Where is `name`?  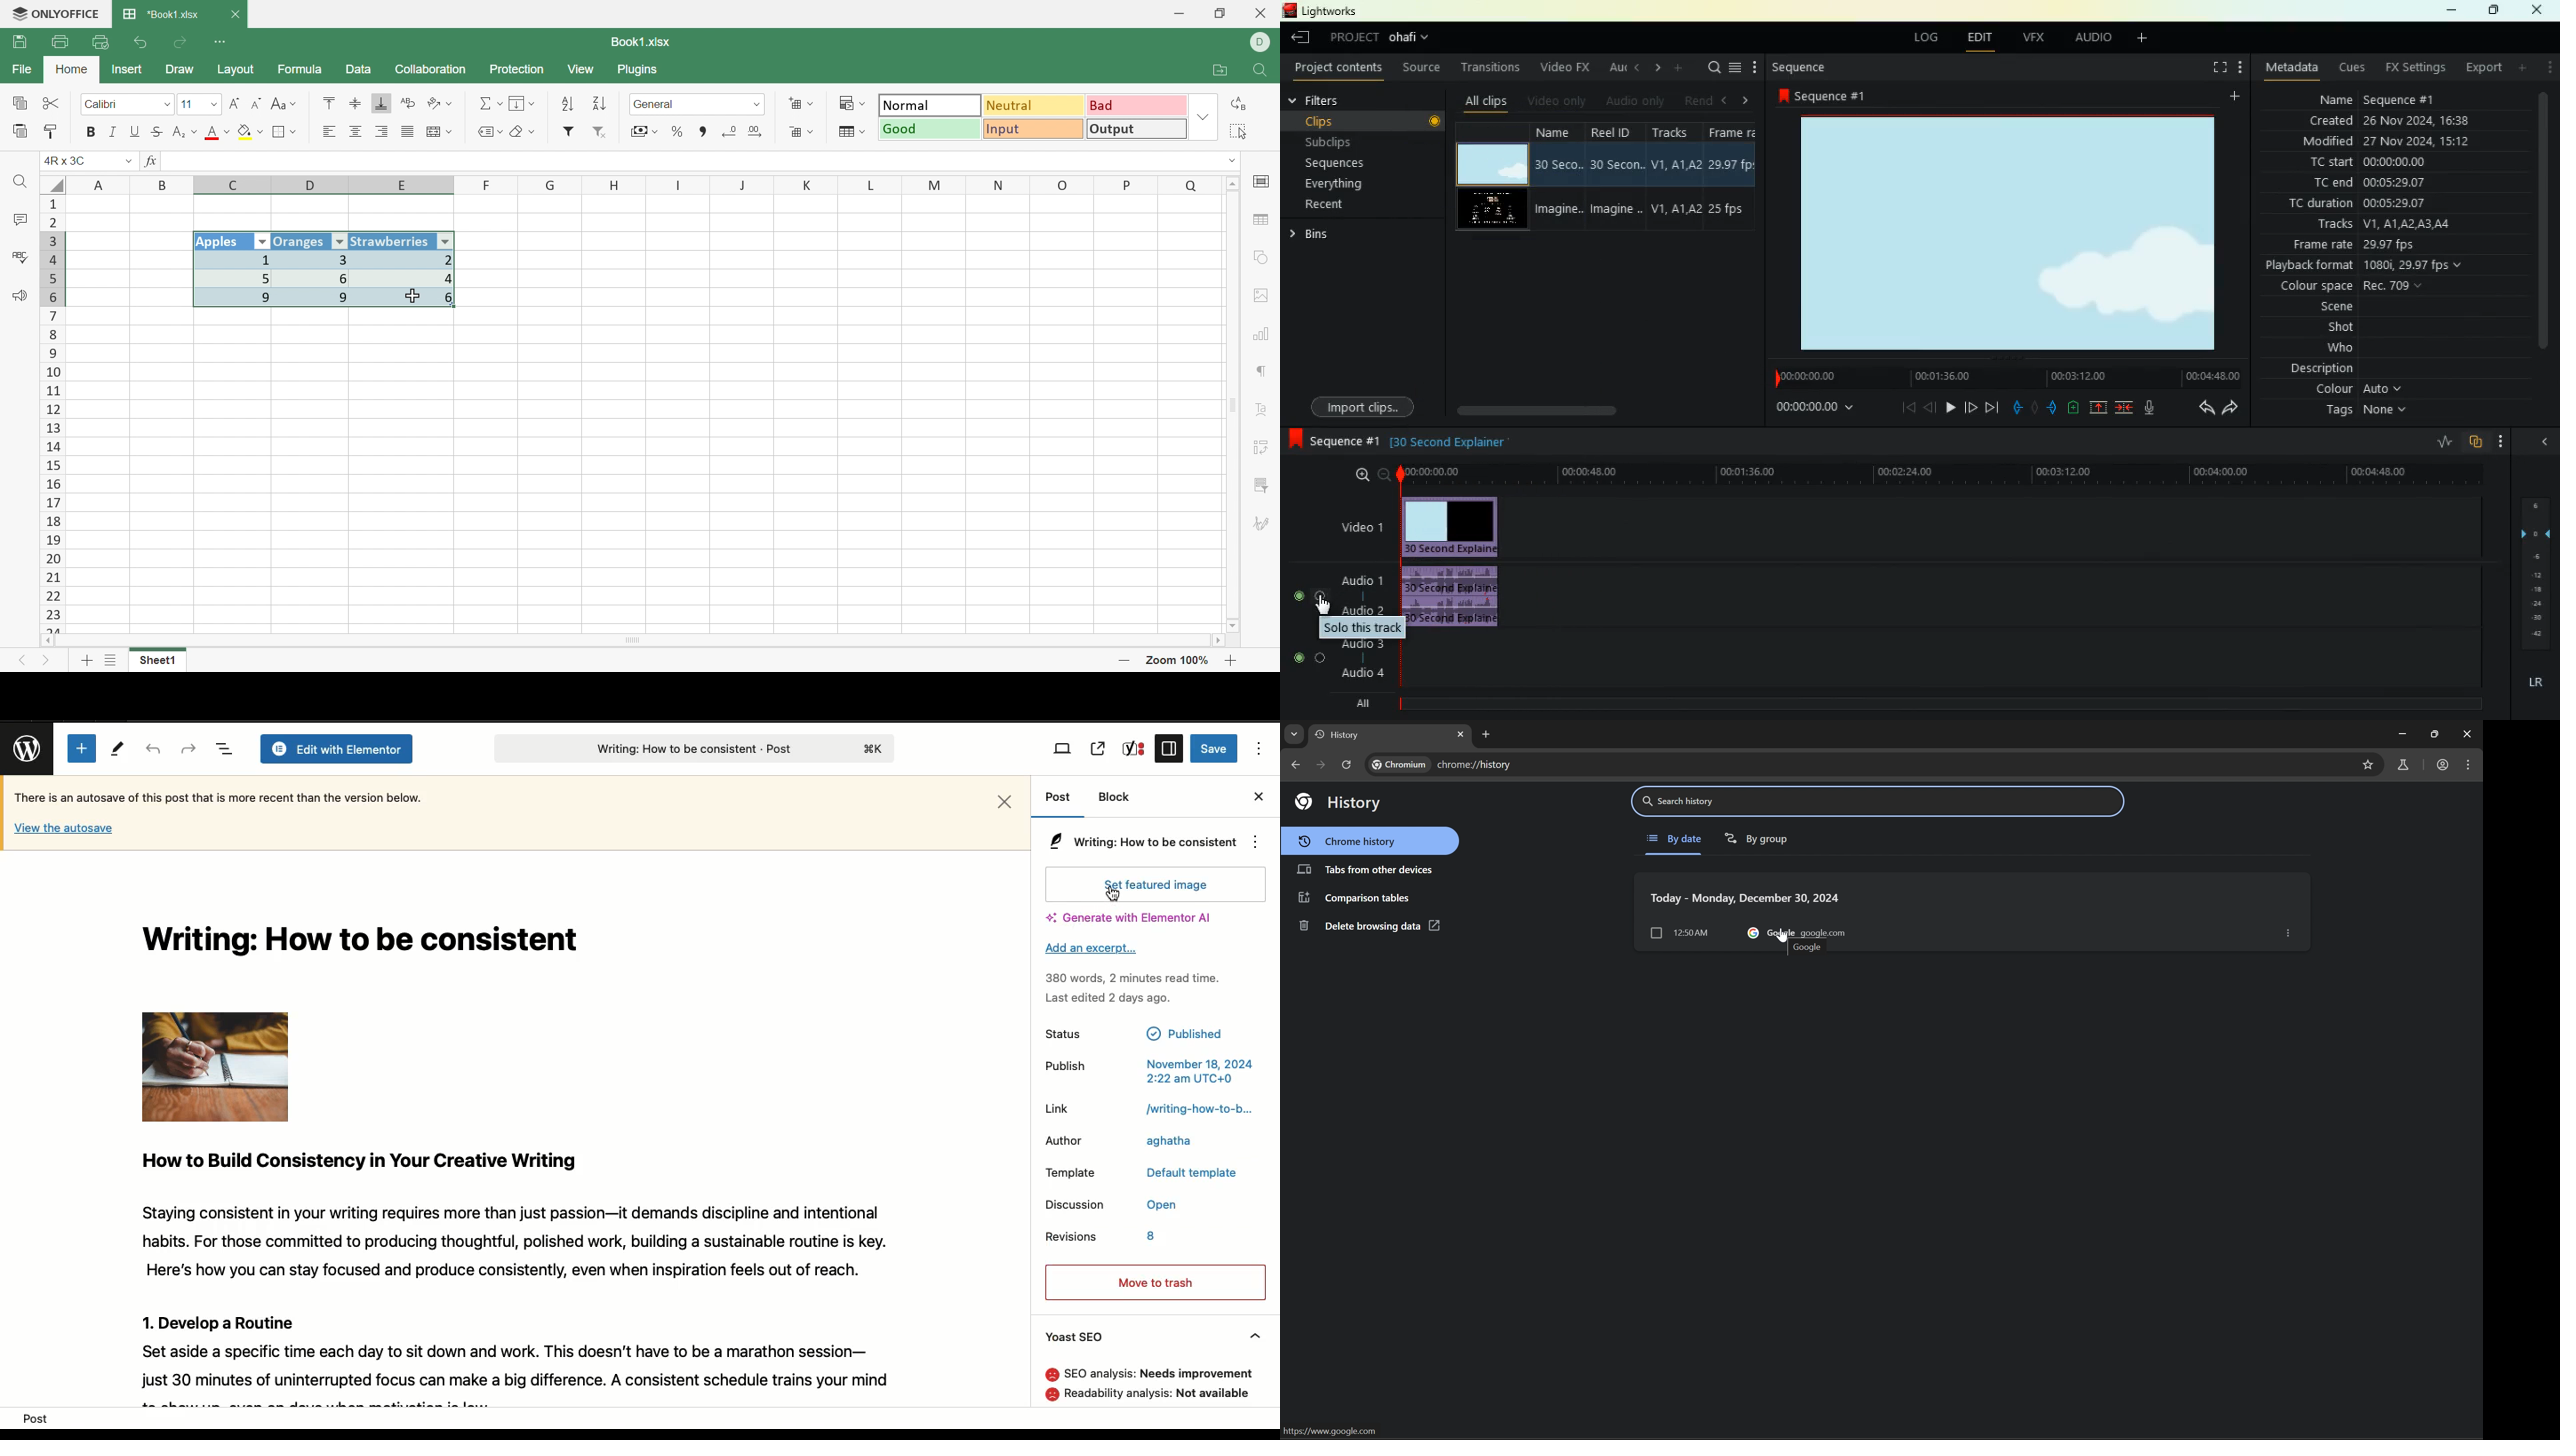 name is located at coordinates (1558, 178).